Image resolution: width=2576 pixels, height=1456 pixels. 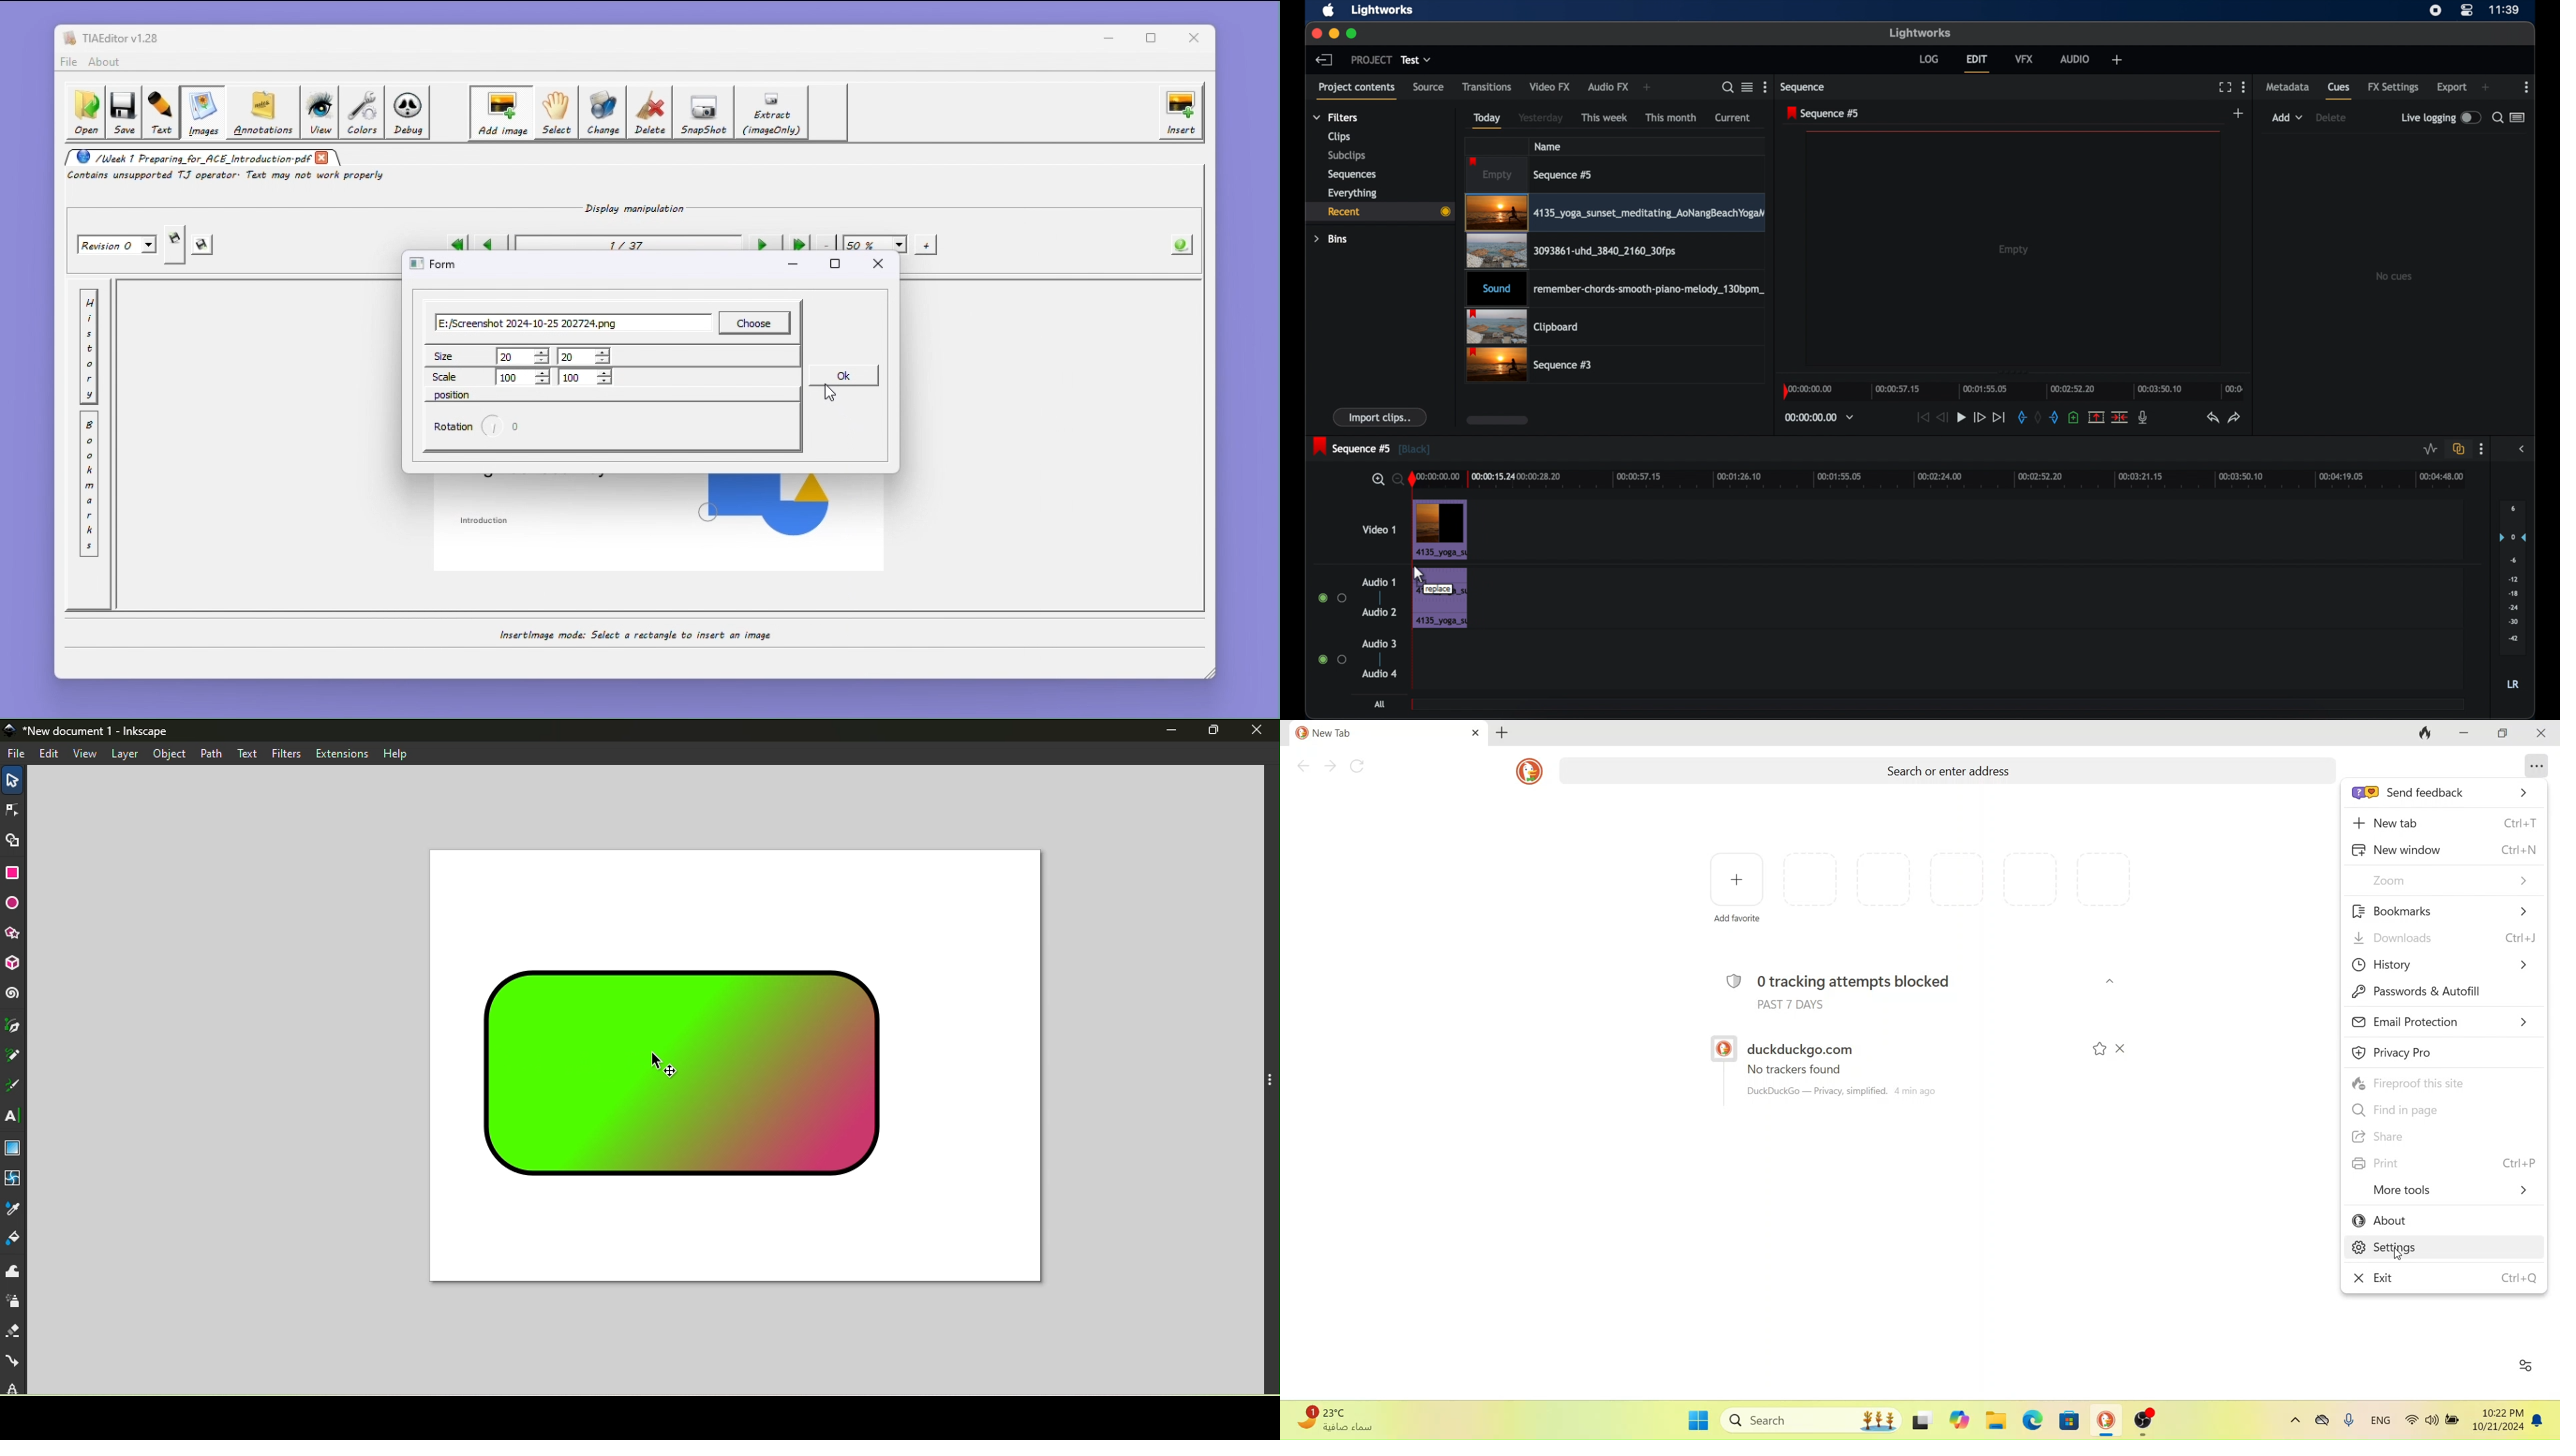 What do you see at coordinates (1353, 193) in the screenshot?
I see `everything` at bounding box center [1353, 193].